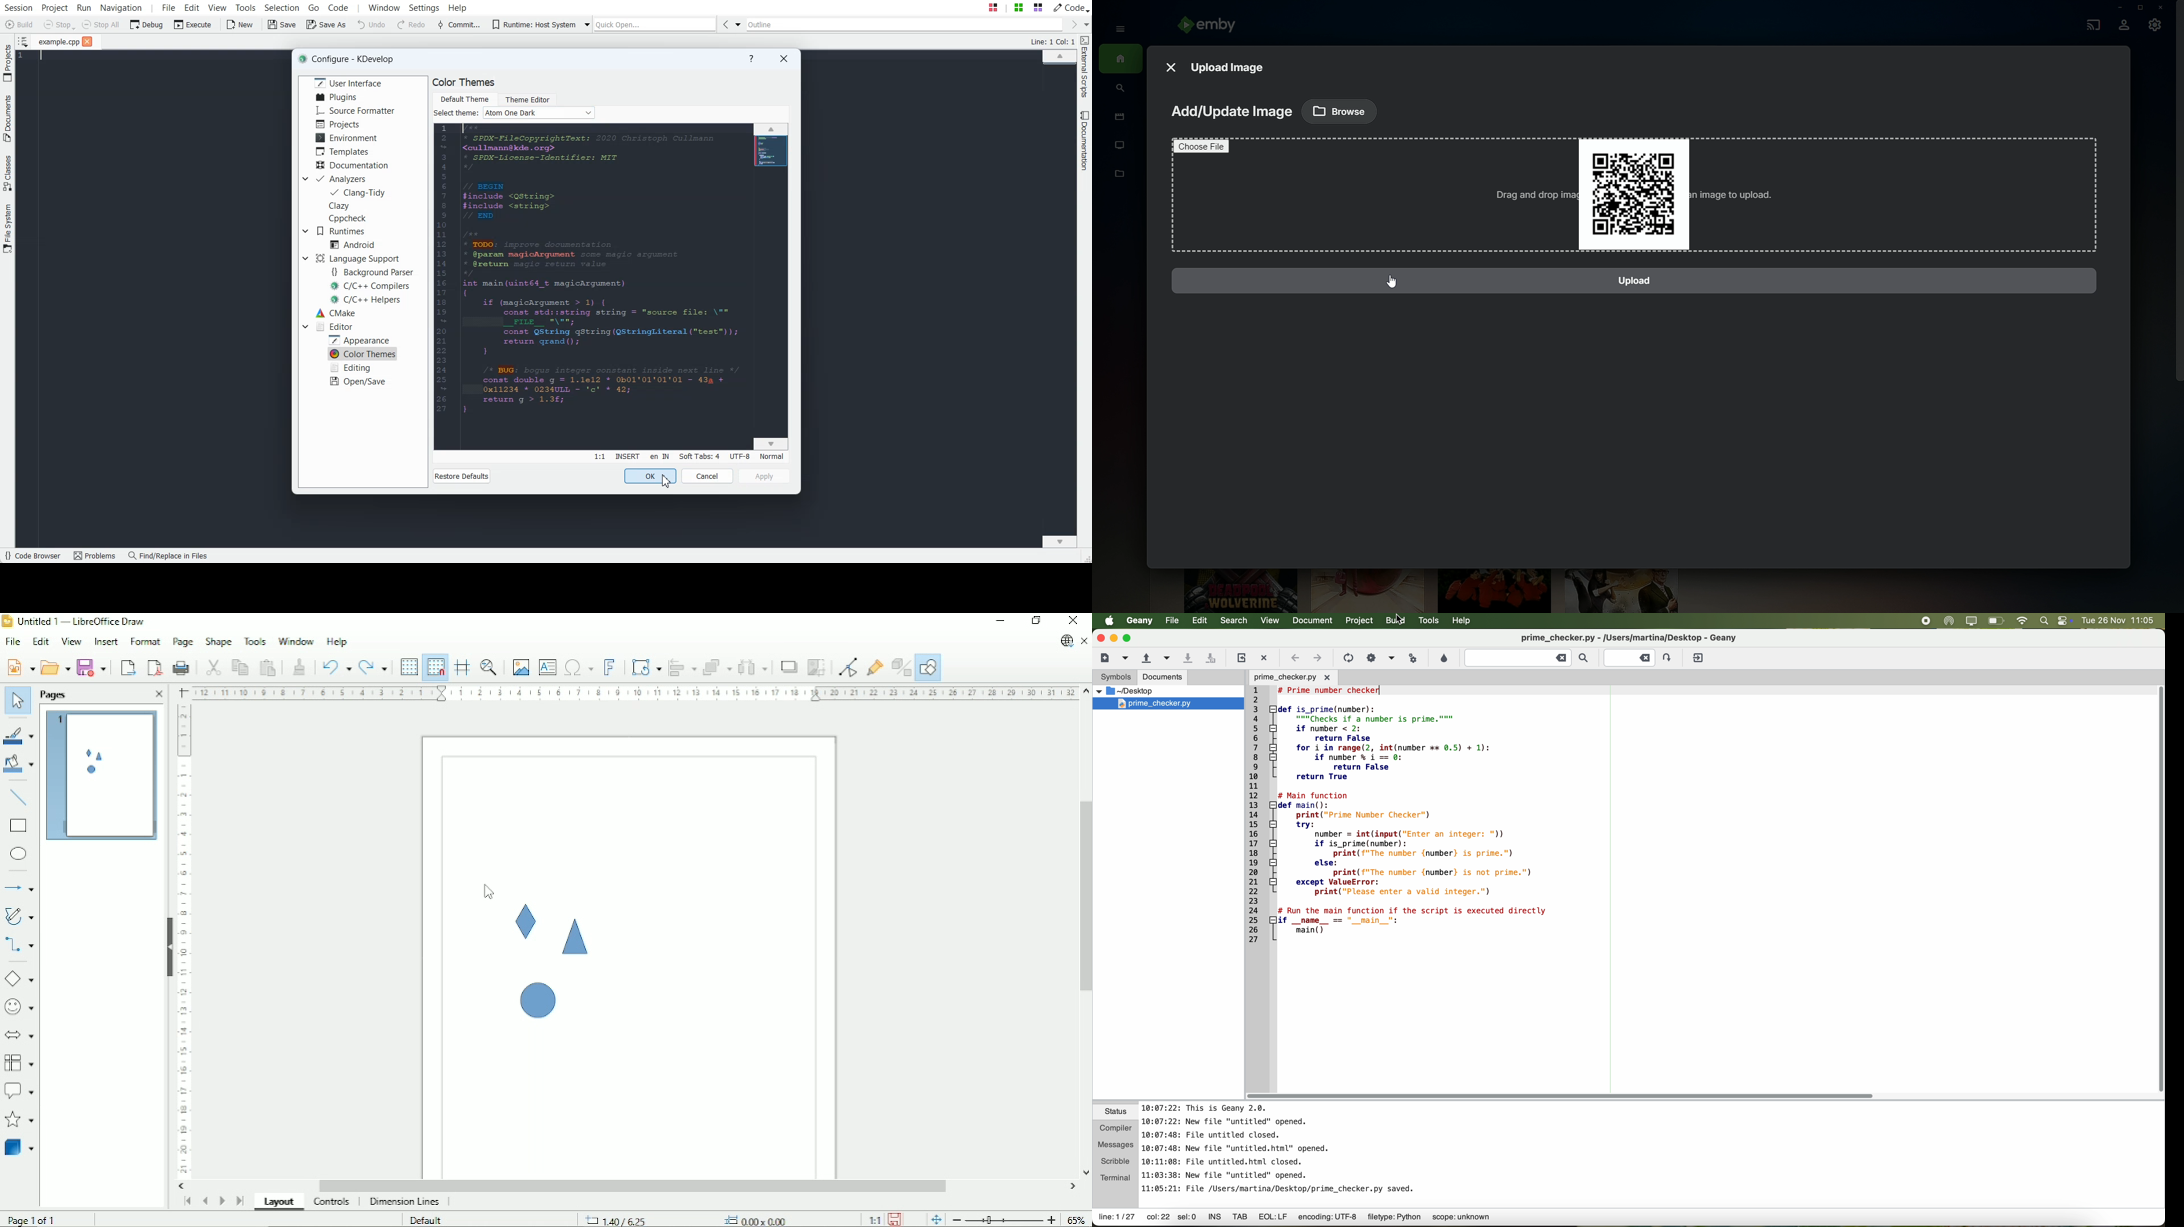  What do you see at coordinates (464, 98) in the screenshot?
I see `Default Theme` at bounding box center [464, 98].